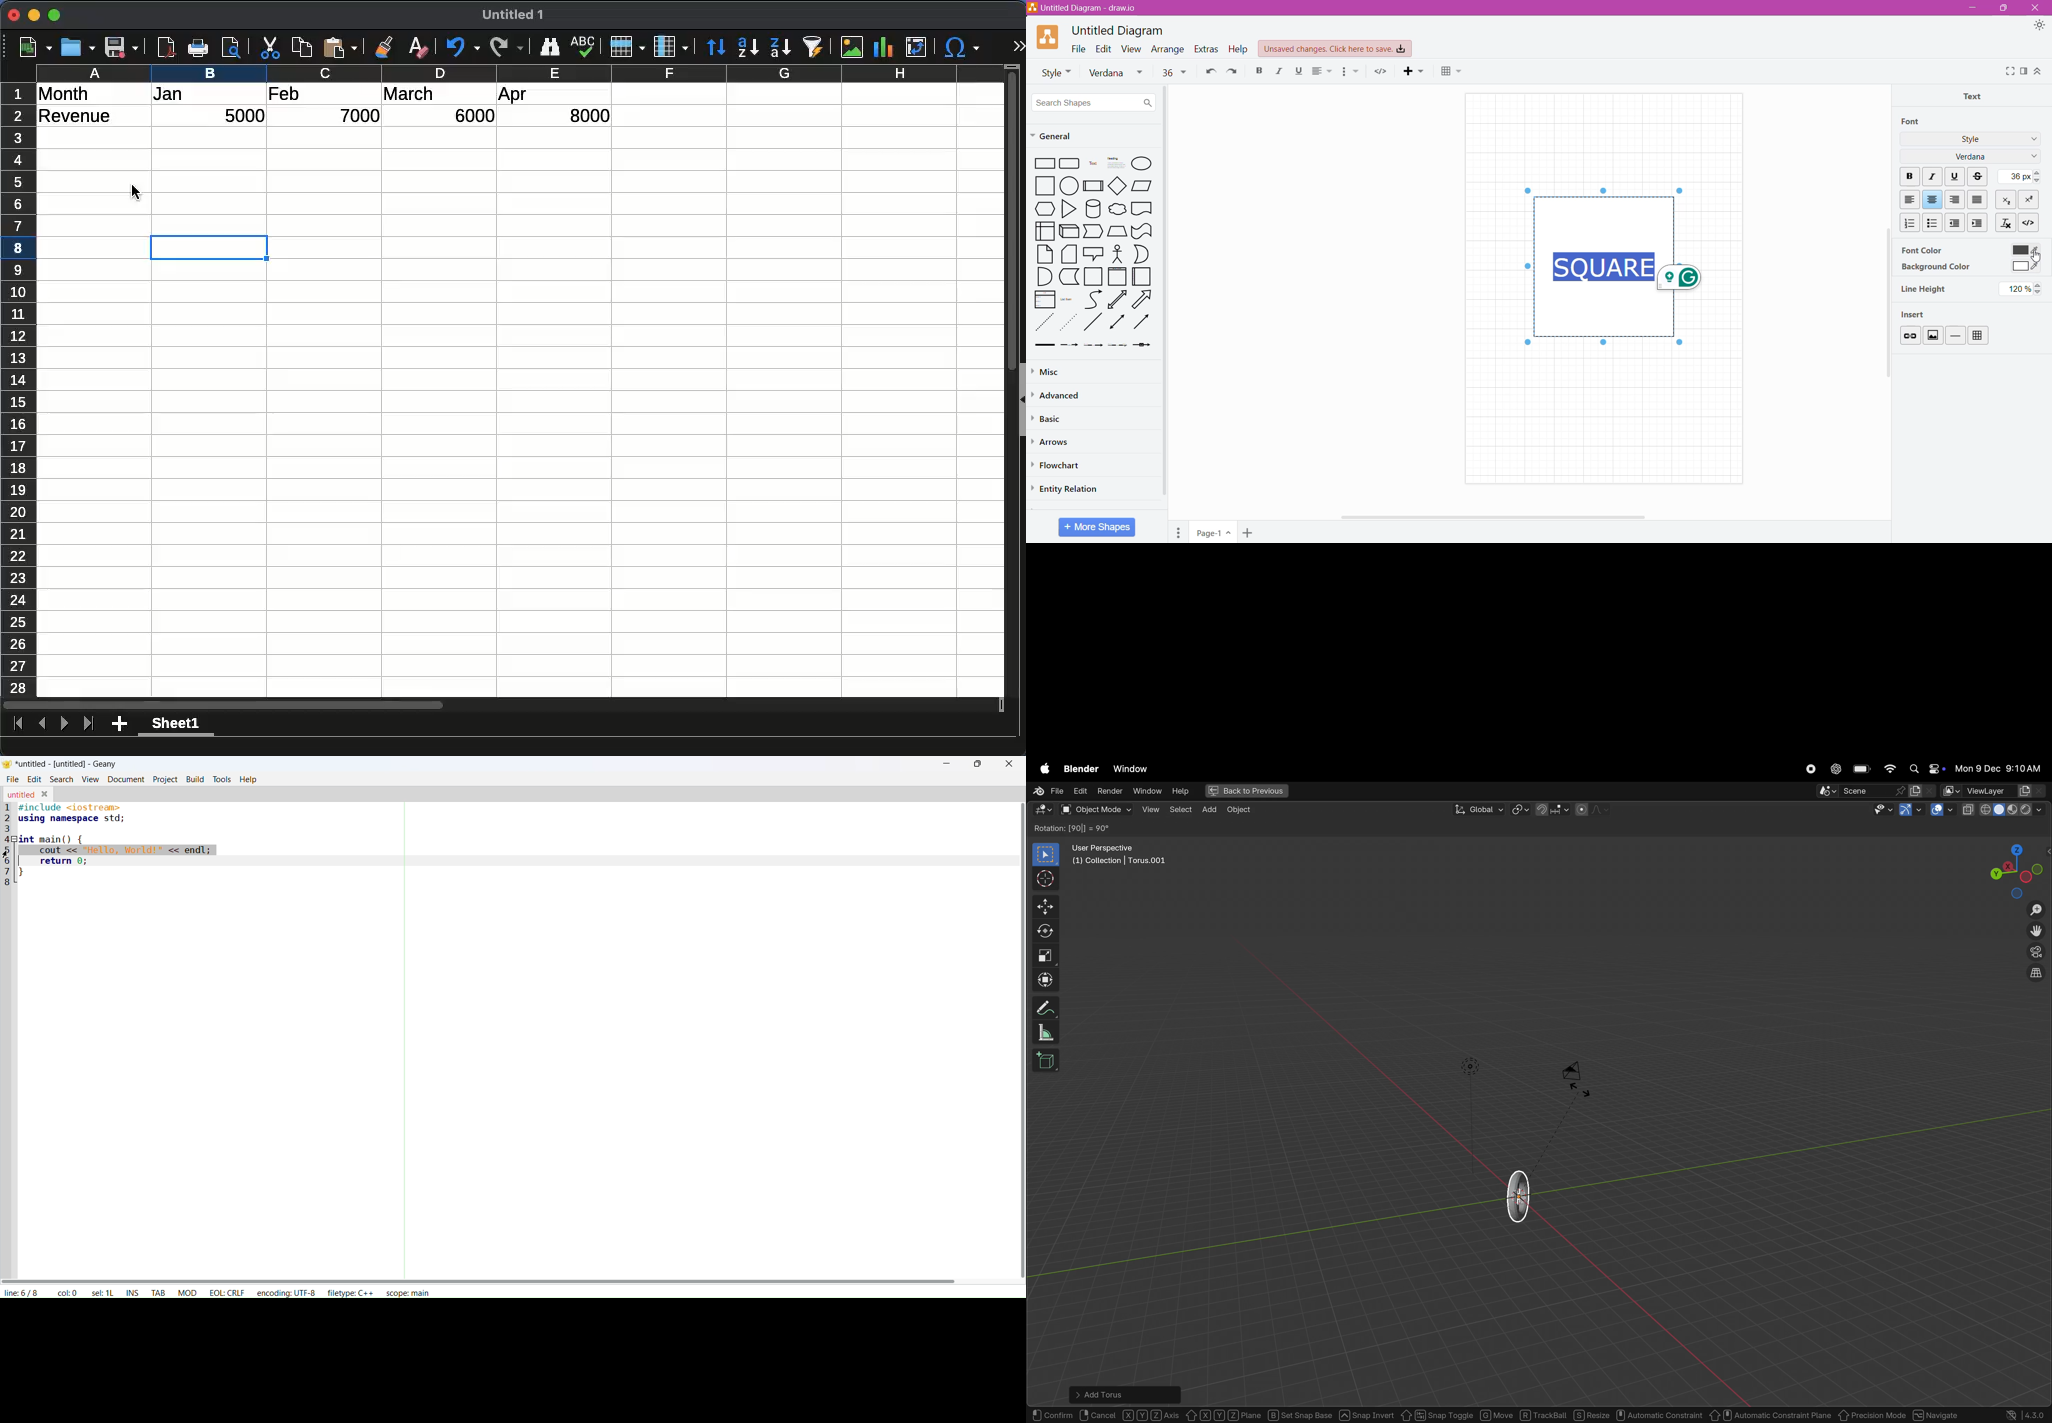  What do you see at coordinates (42, 723) in the screenshot?
I see `previous sheet` at bounding box center [42, 723].